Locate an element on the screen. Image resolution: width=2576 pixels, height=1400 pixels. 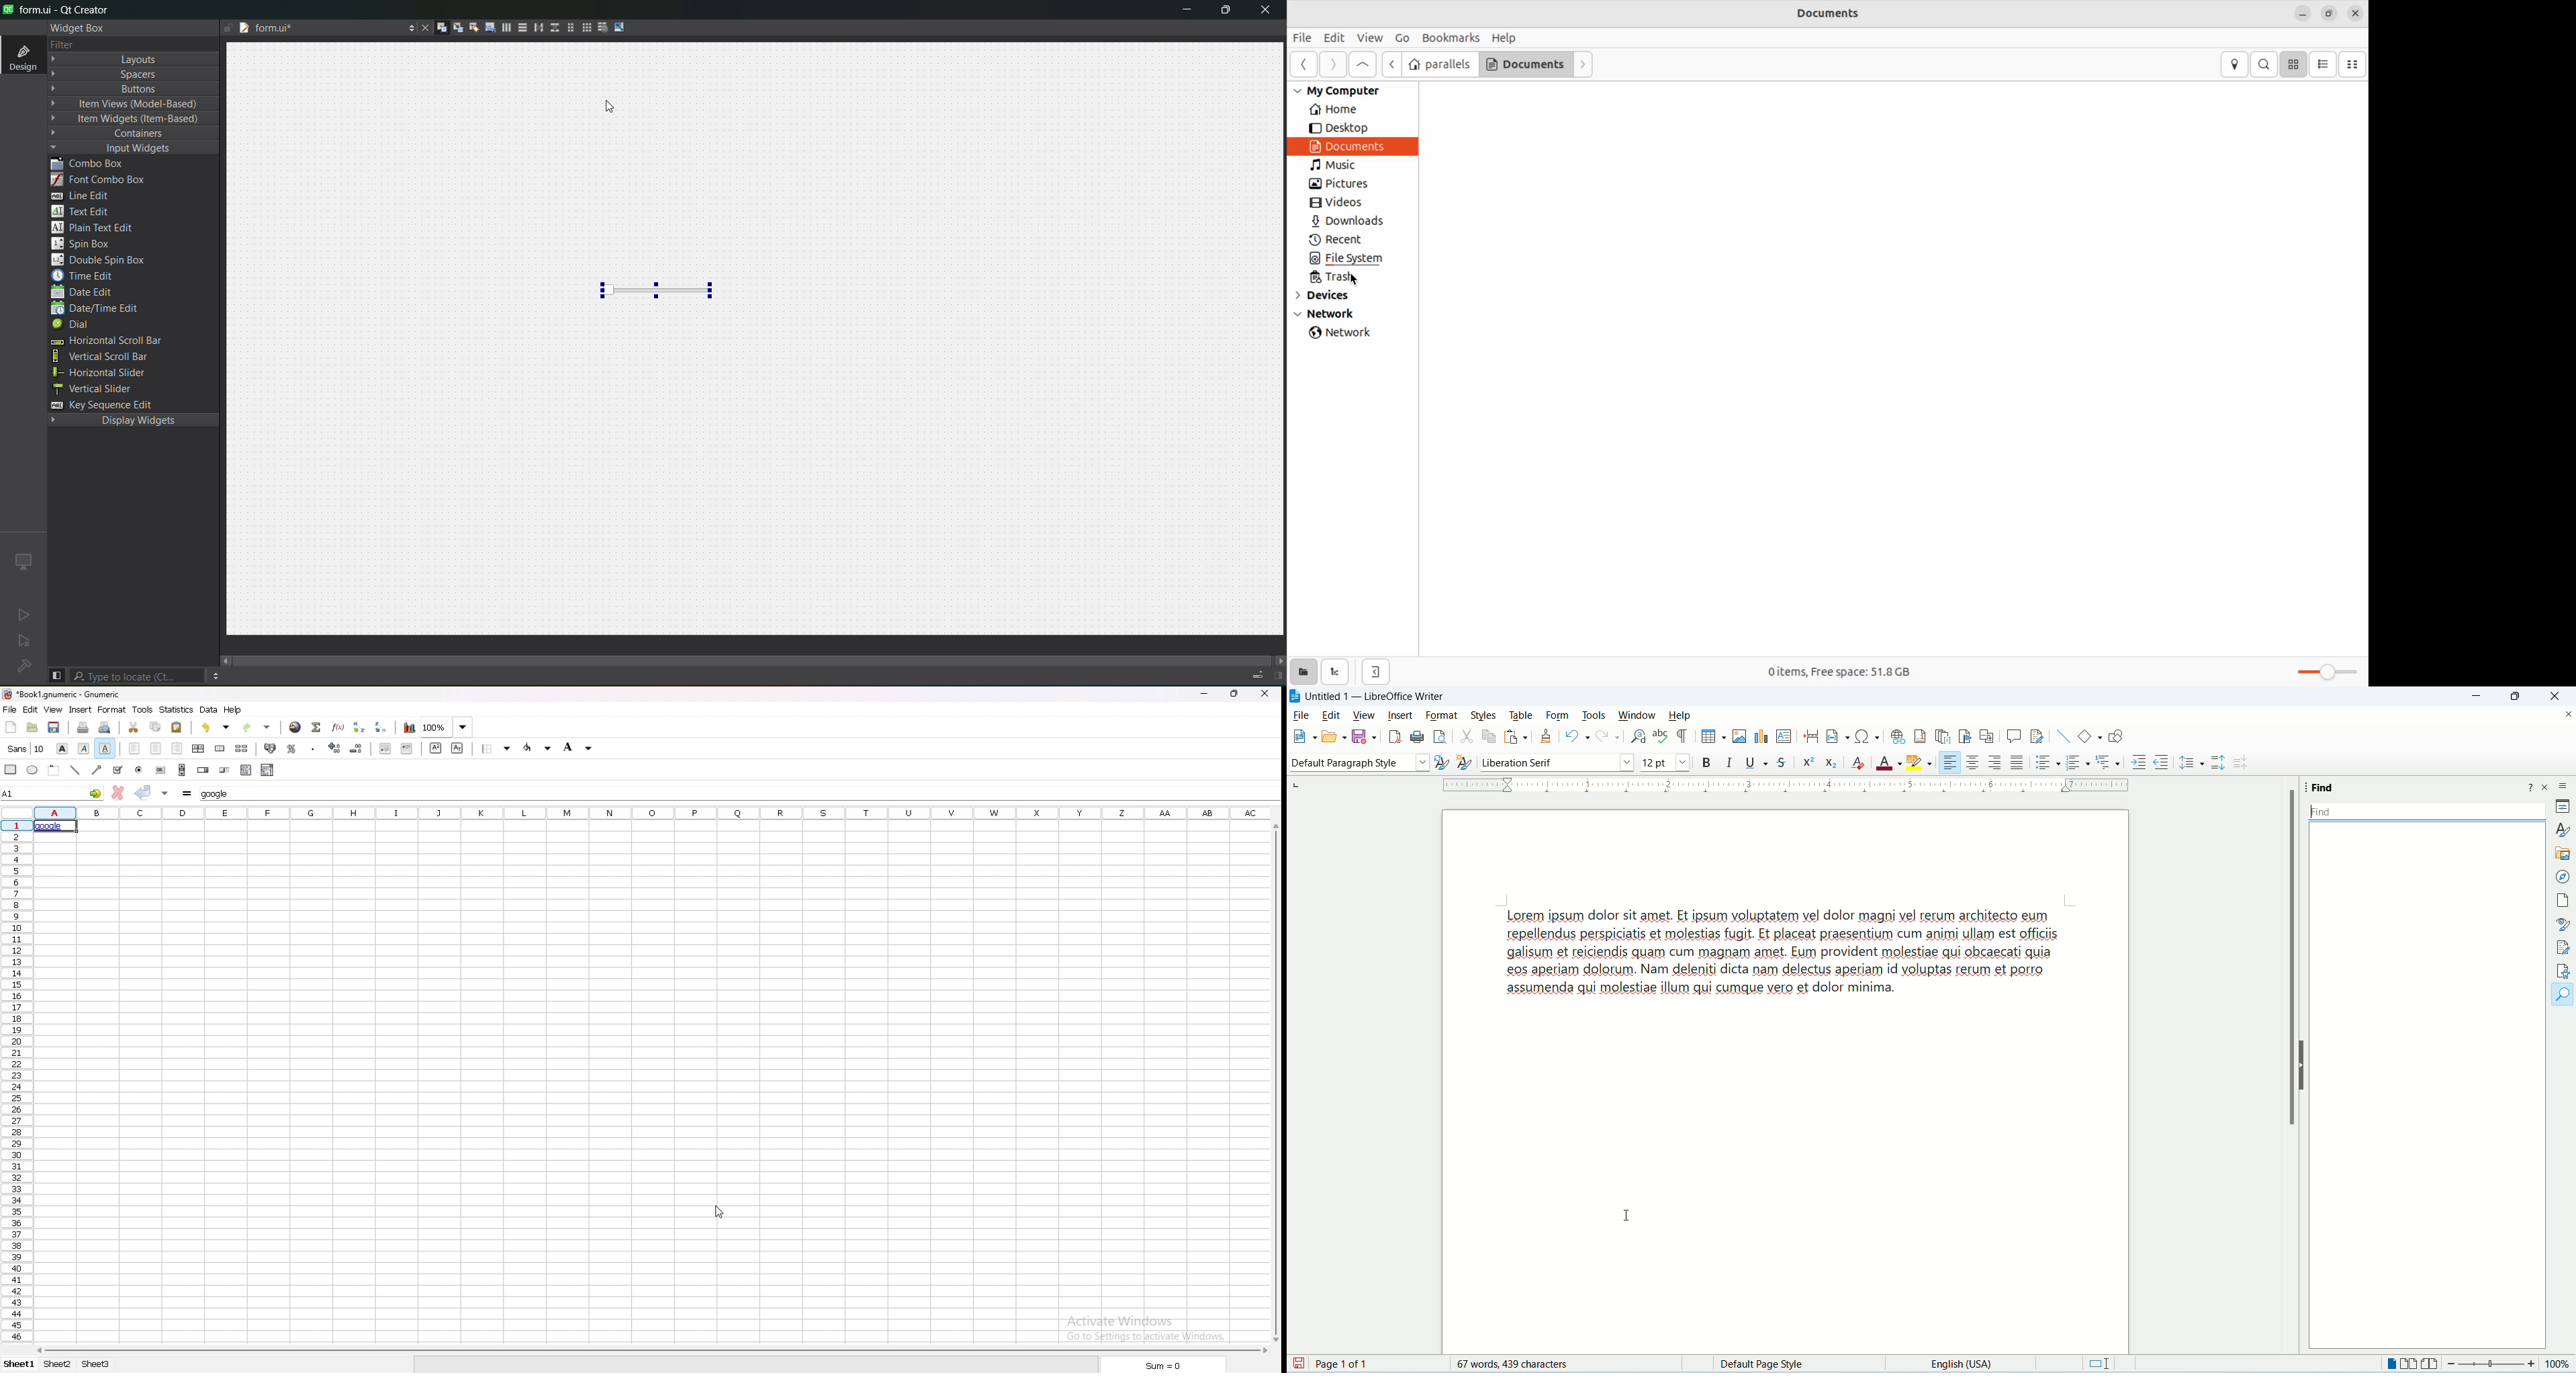
spin button is located at coordinates (203, 770).